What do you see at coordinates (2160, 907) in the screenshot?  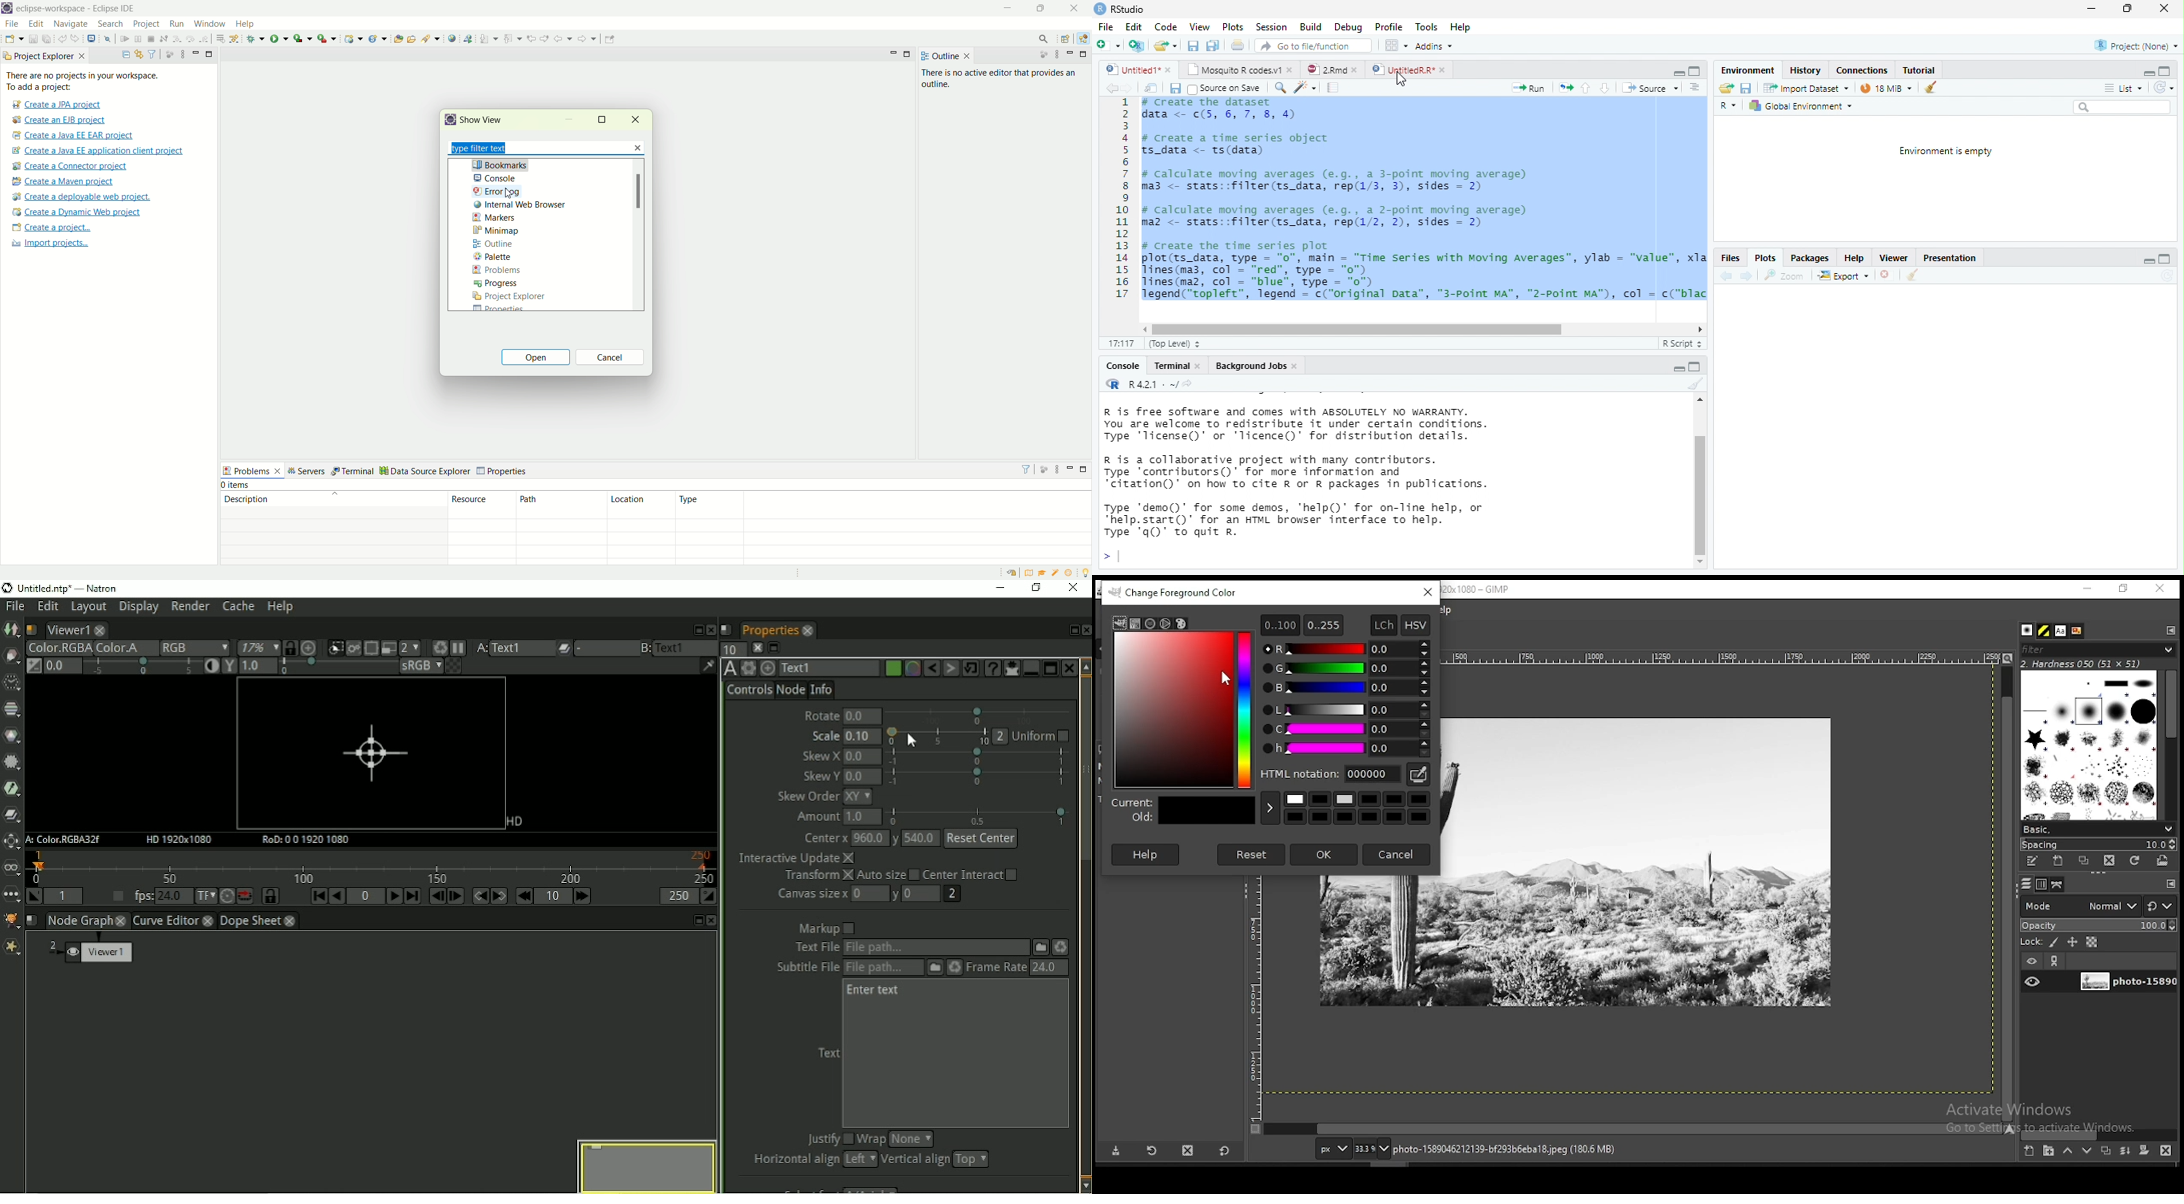 I see `switch to other modes` at bounding box center [2160, 907].